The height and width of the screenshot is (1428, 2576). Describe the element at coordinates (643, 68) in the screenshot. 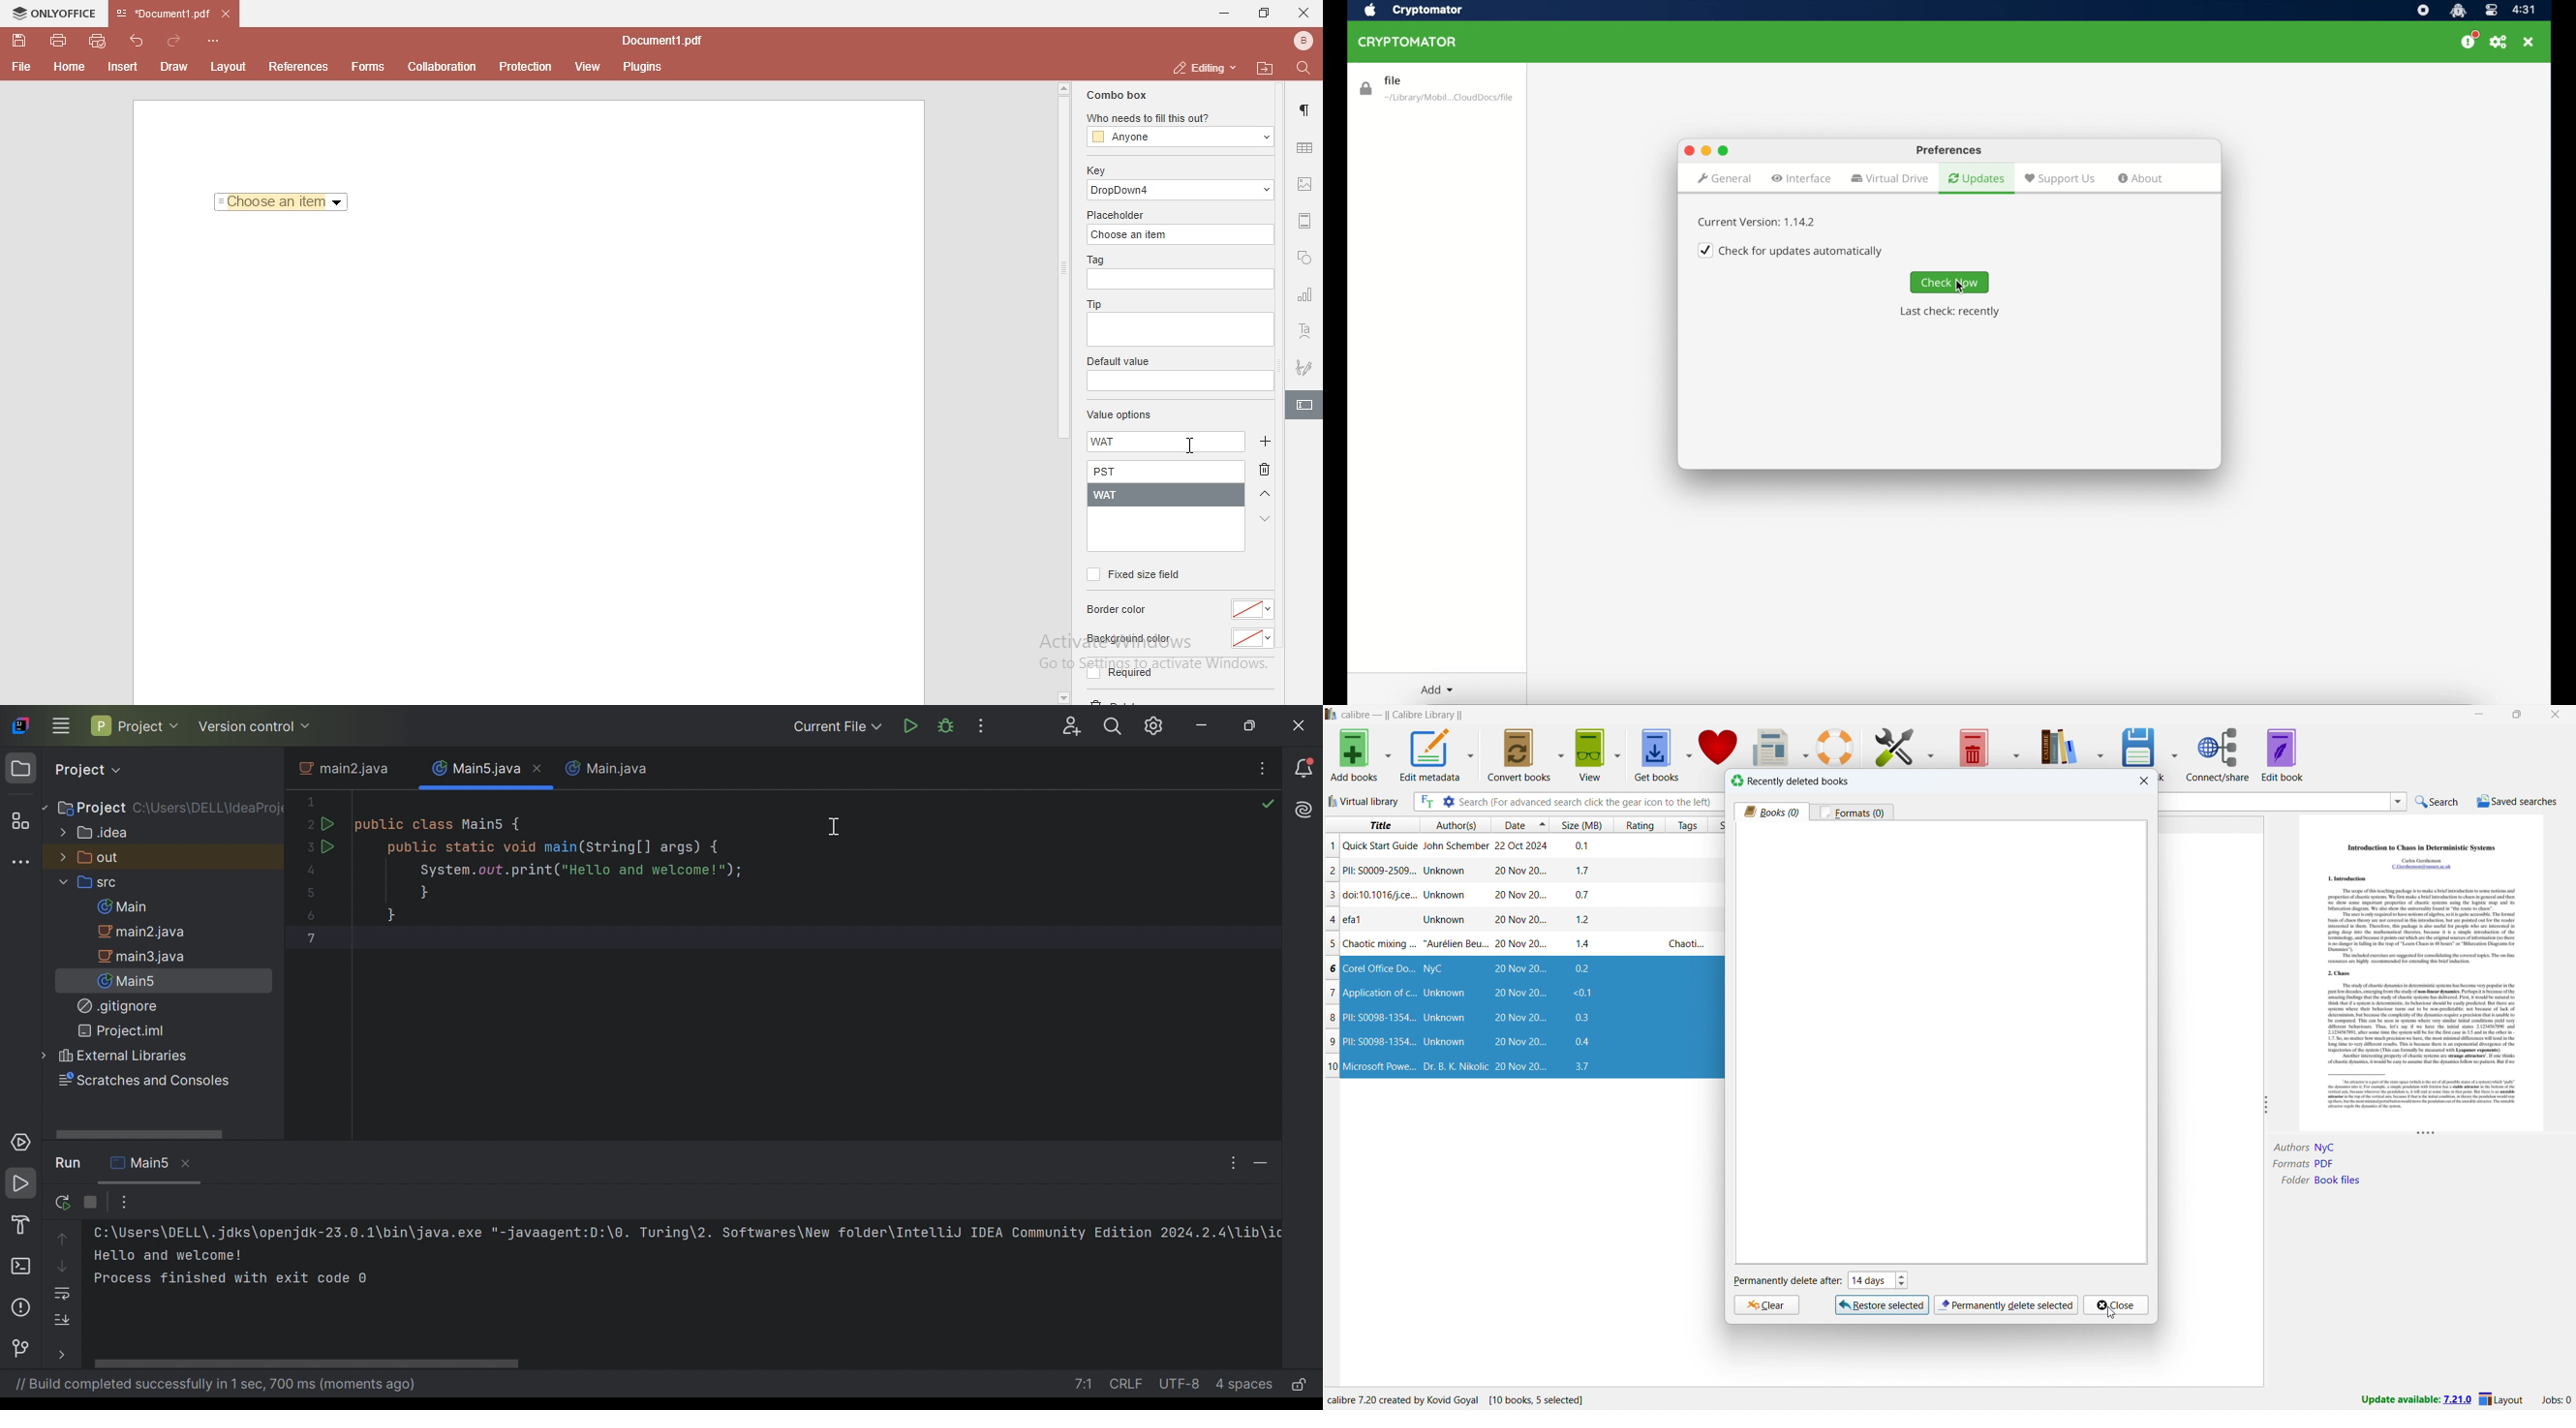

I see `plugins` at that location.